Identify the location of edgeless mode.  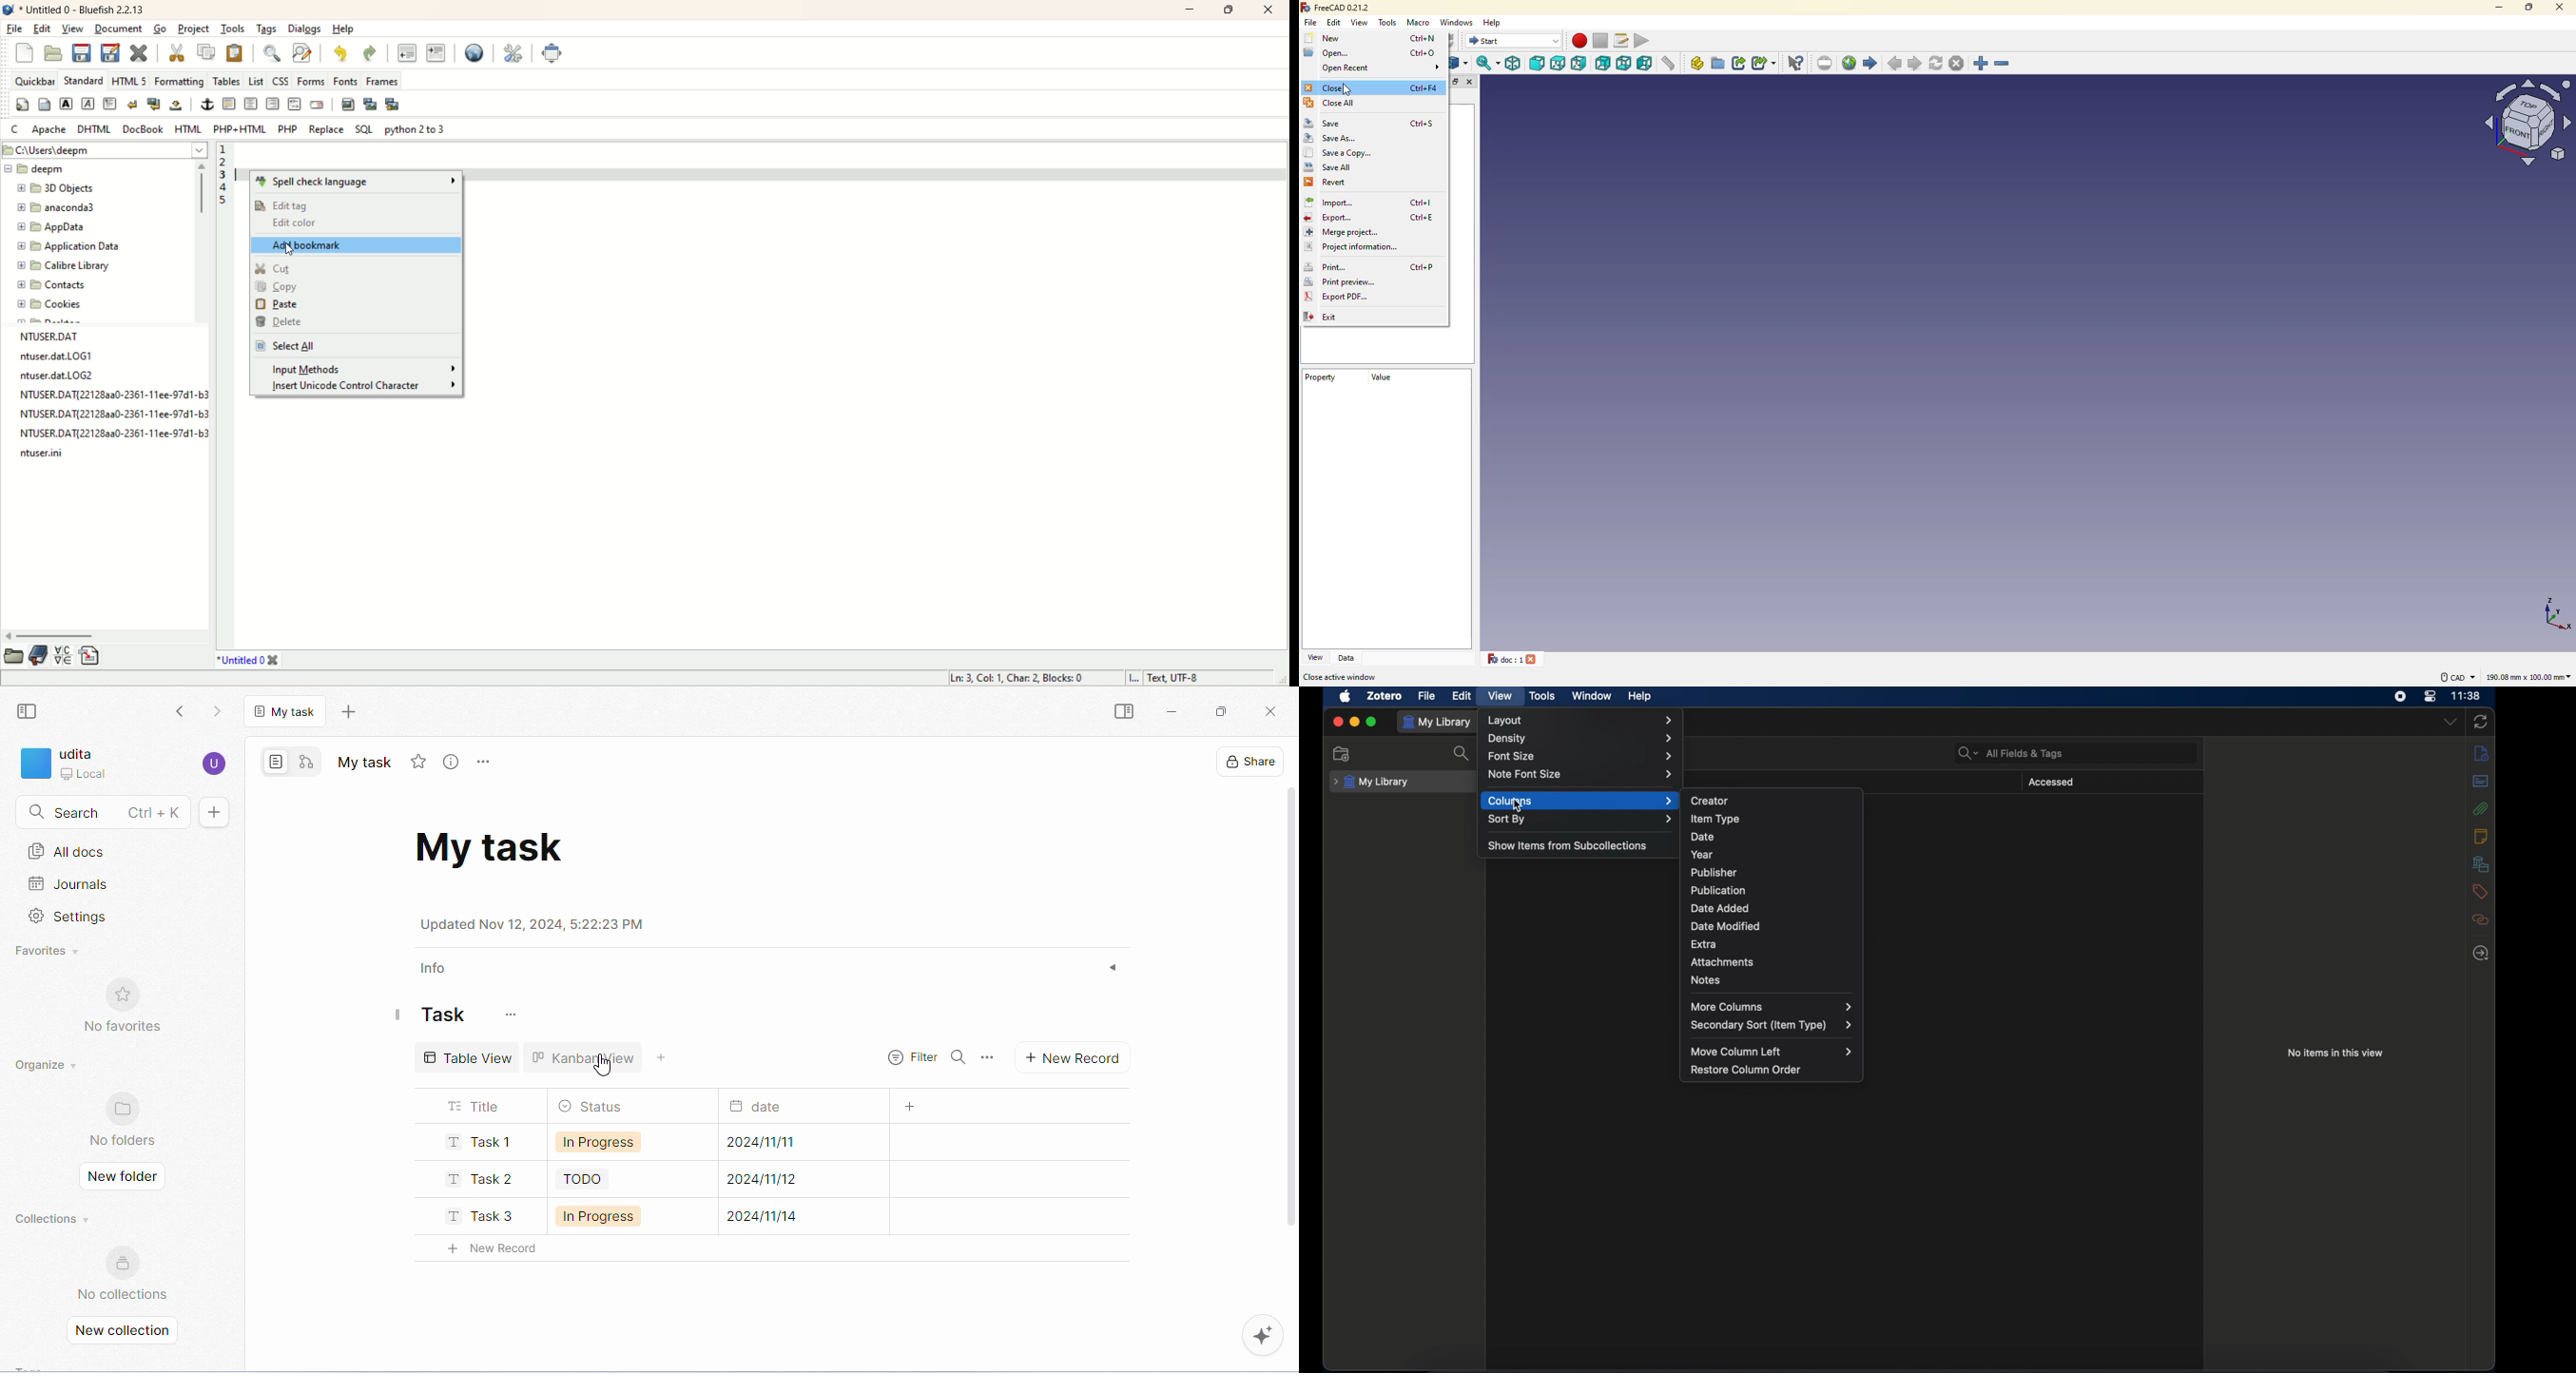
(308, 764).